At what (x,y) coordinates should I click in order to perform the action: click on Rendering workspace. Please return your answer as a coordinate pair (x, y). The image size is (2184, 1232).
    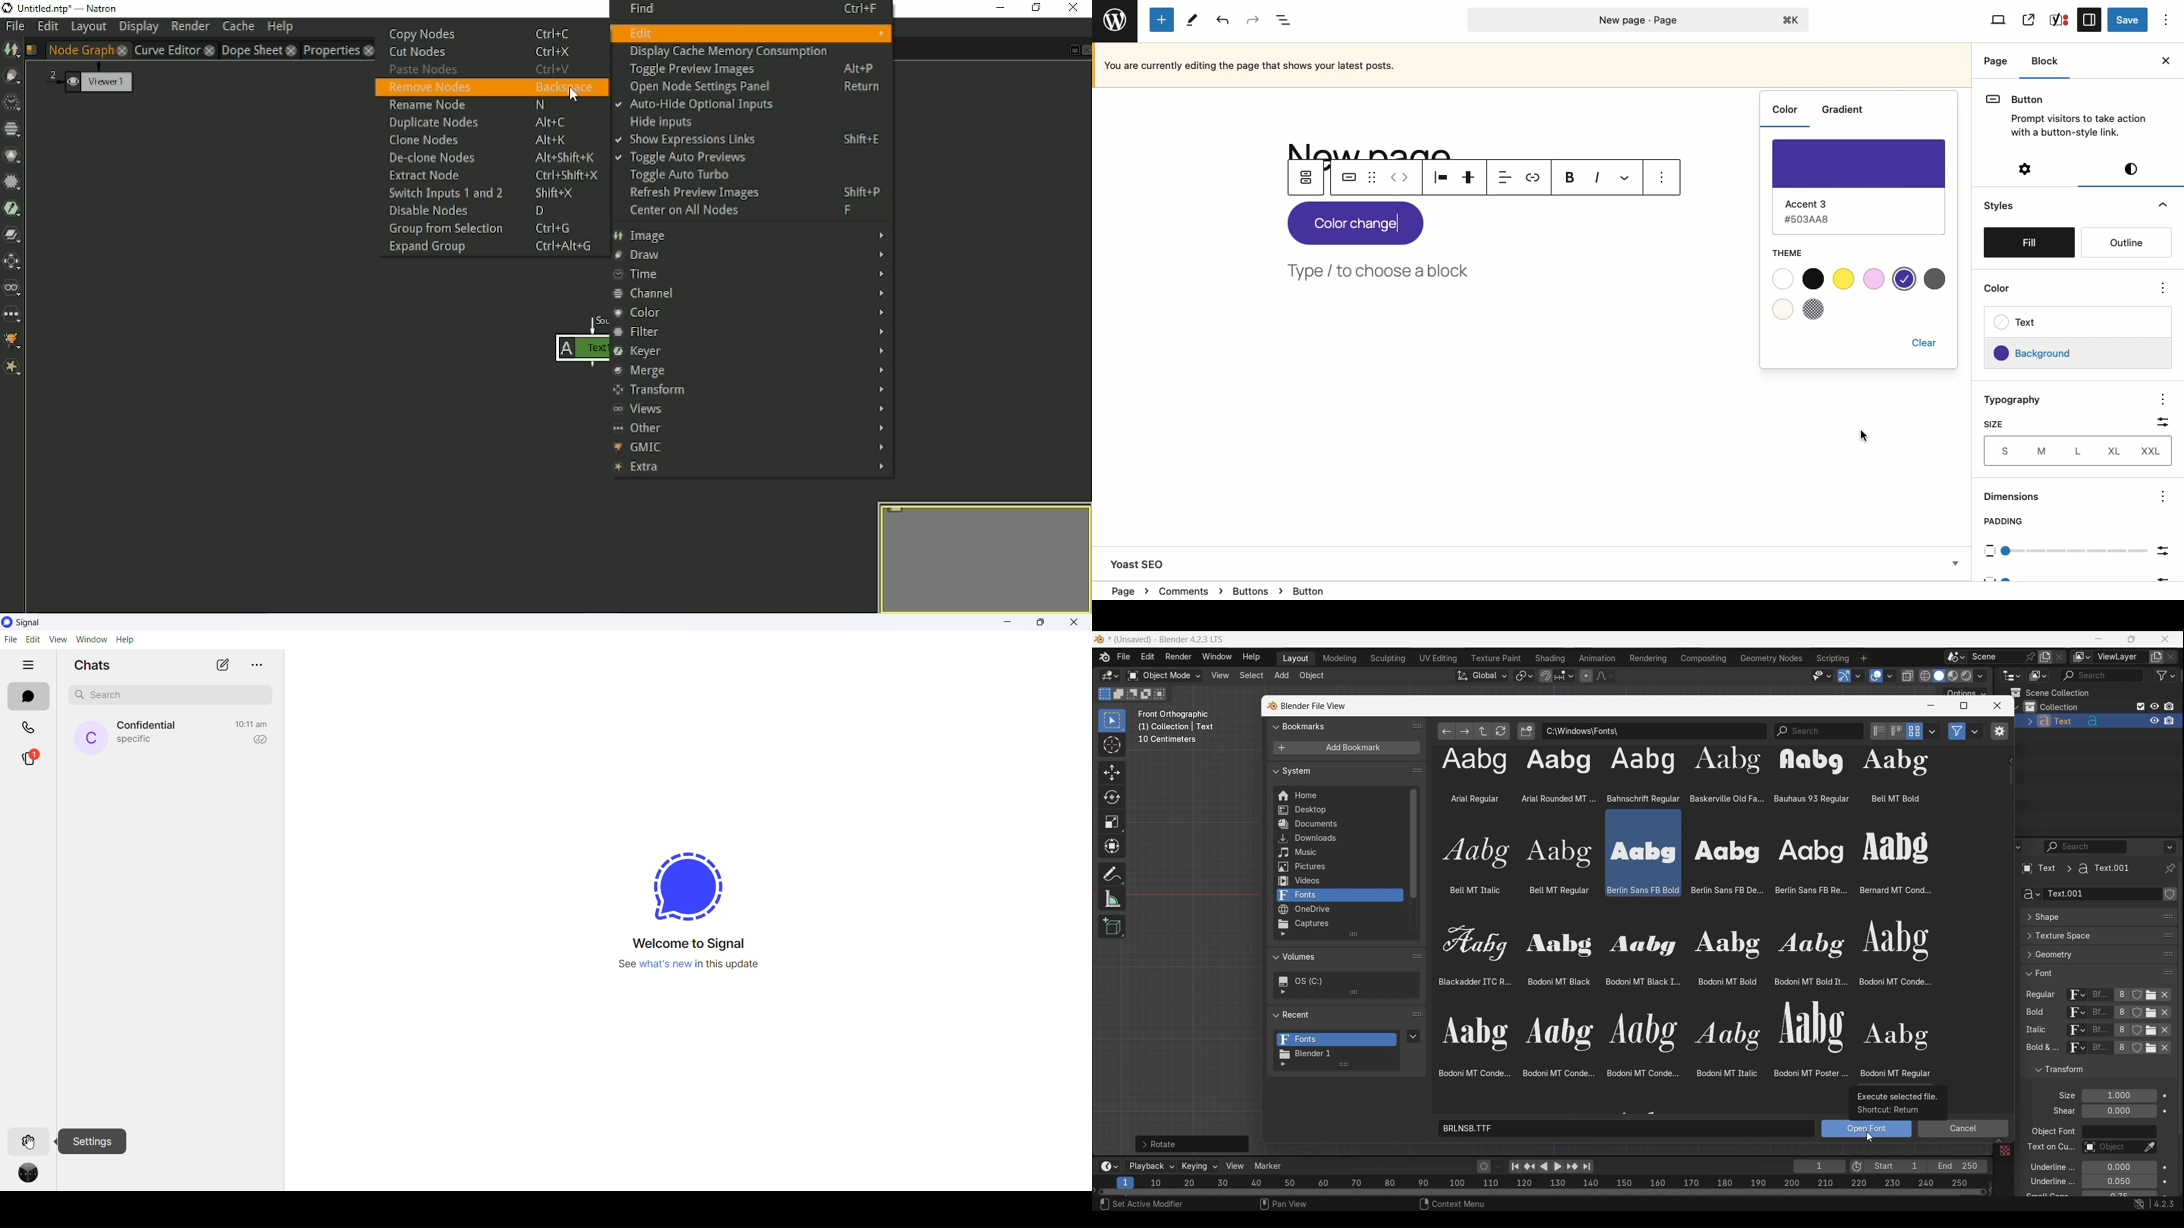
    Looking at the image, I should click on (1648, 658).